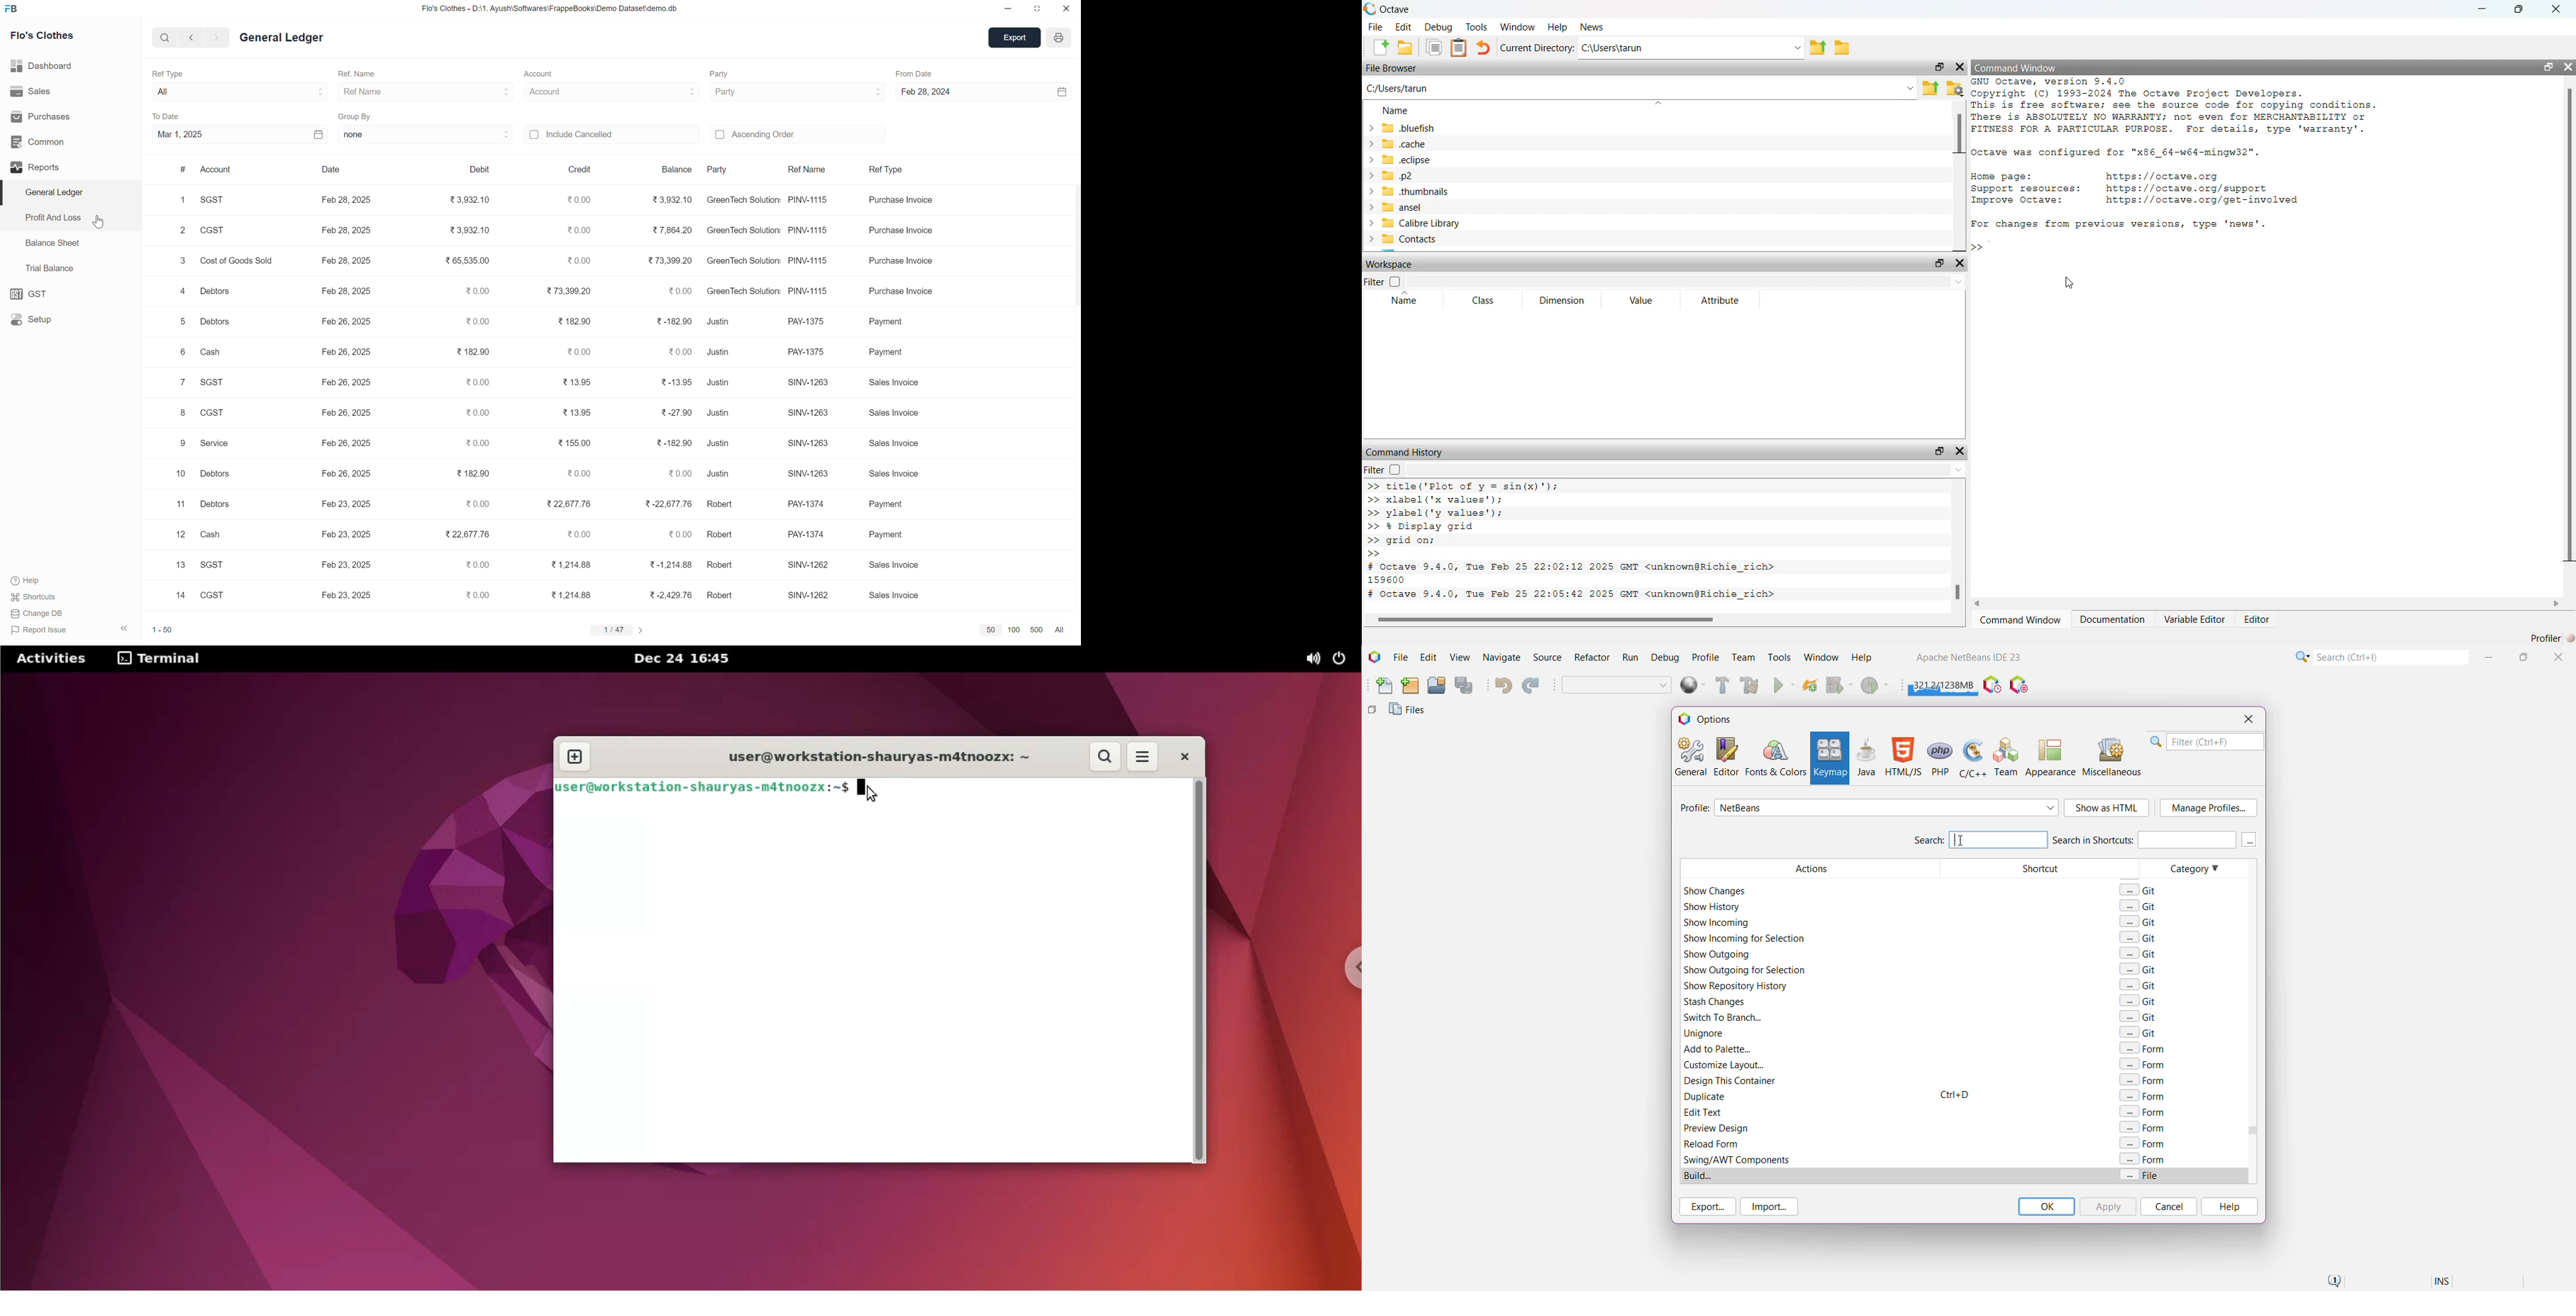 This screenshot has width=2576, height=1316. Describe the element at coordinates (719, 384) in the screenshot. I see `Justin` at that location.